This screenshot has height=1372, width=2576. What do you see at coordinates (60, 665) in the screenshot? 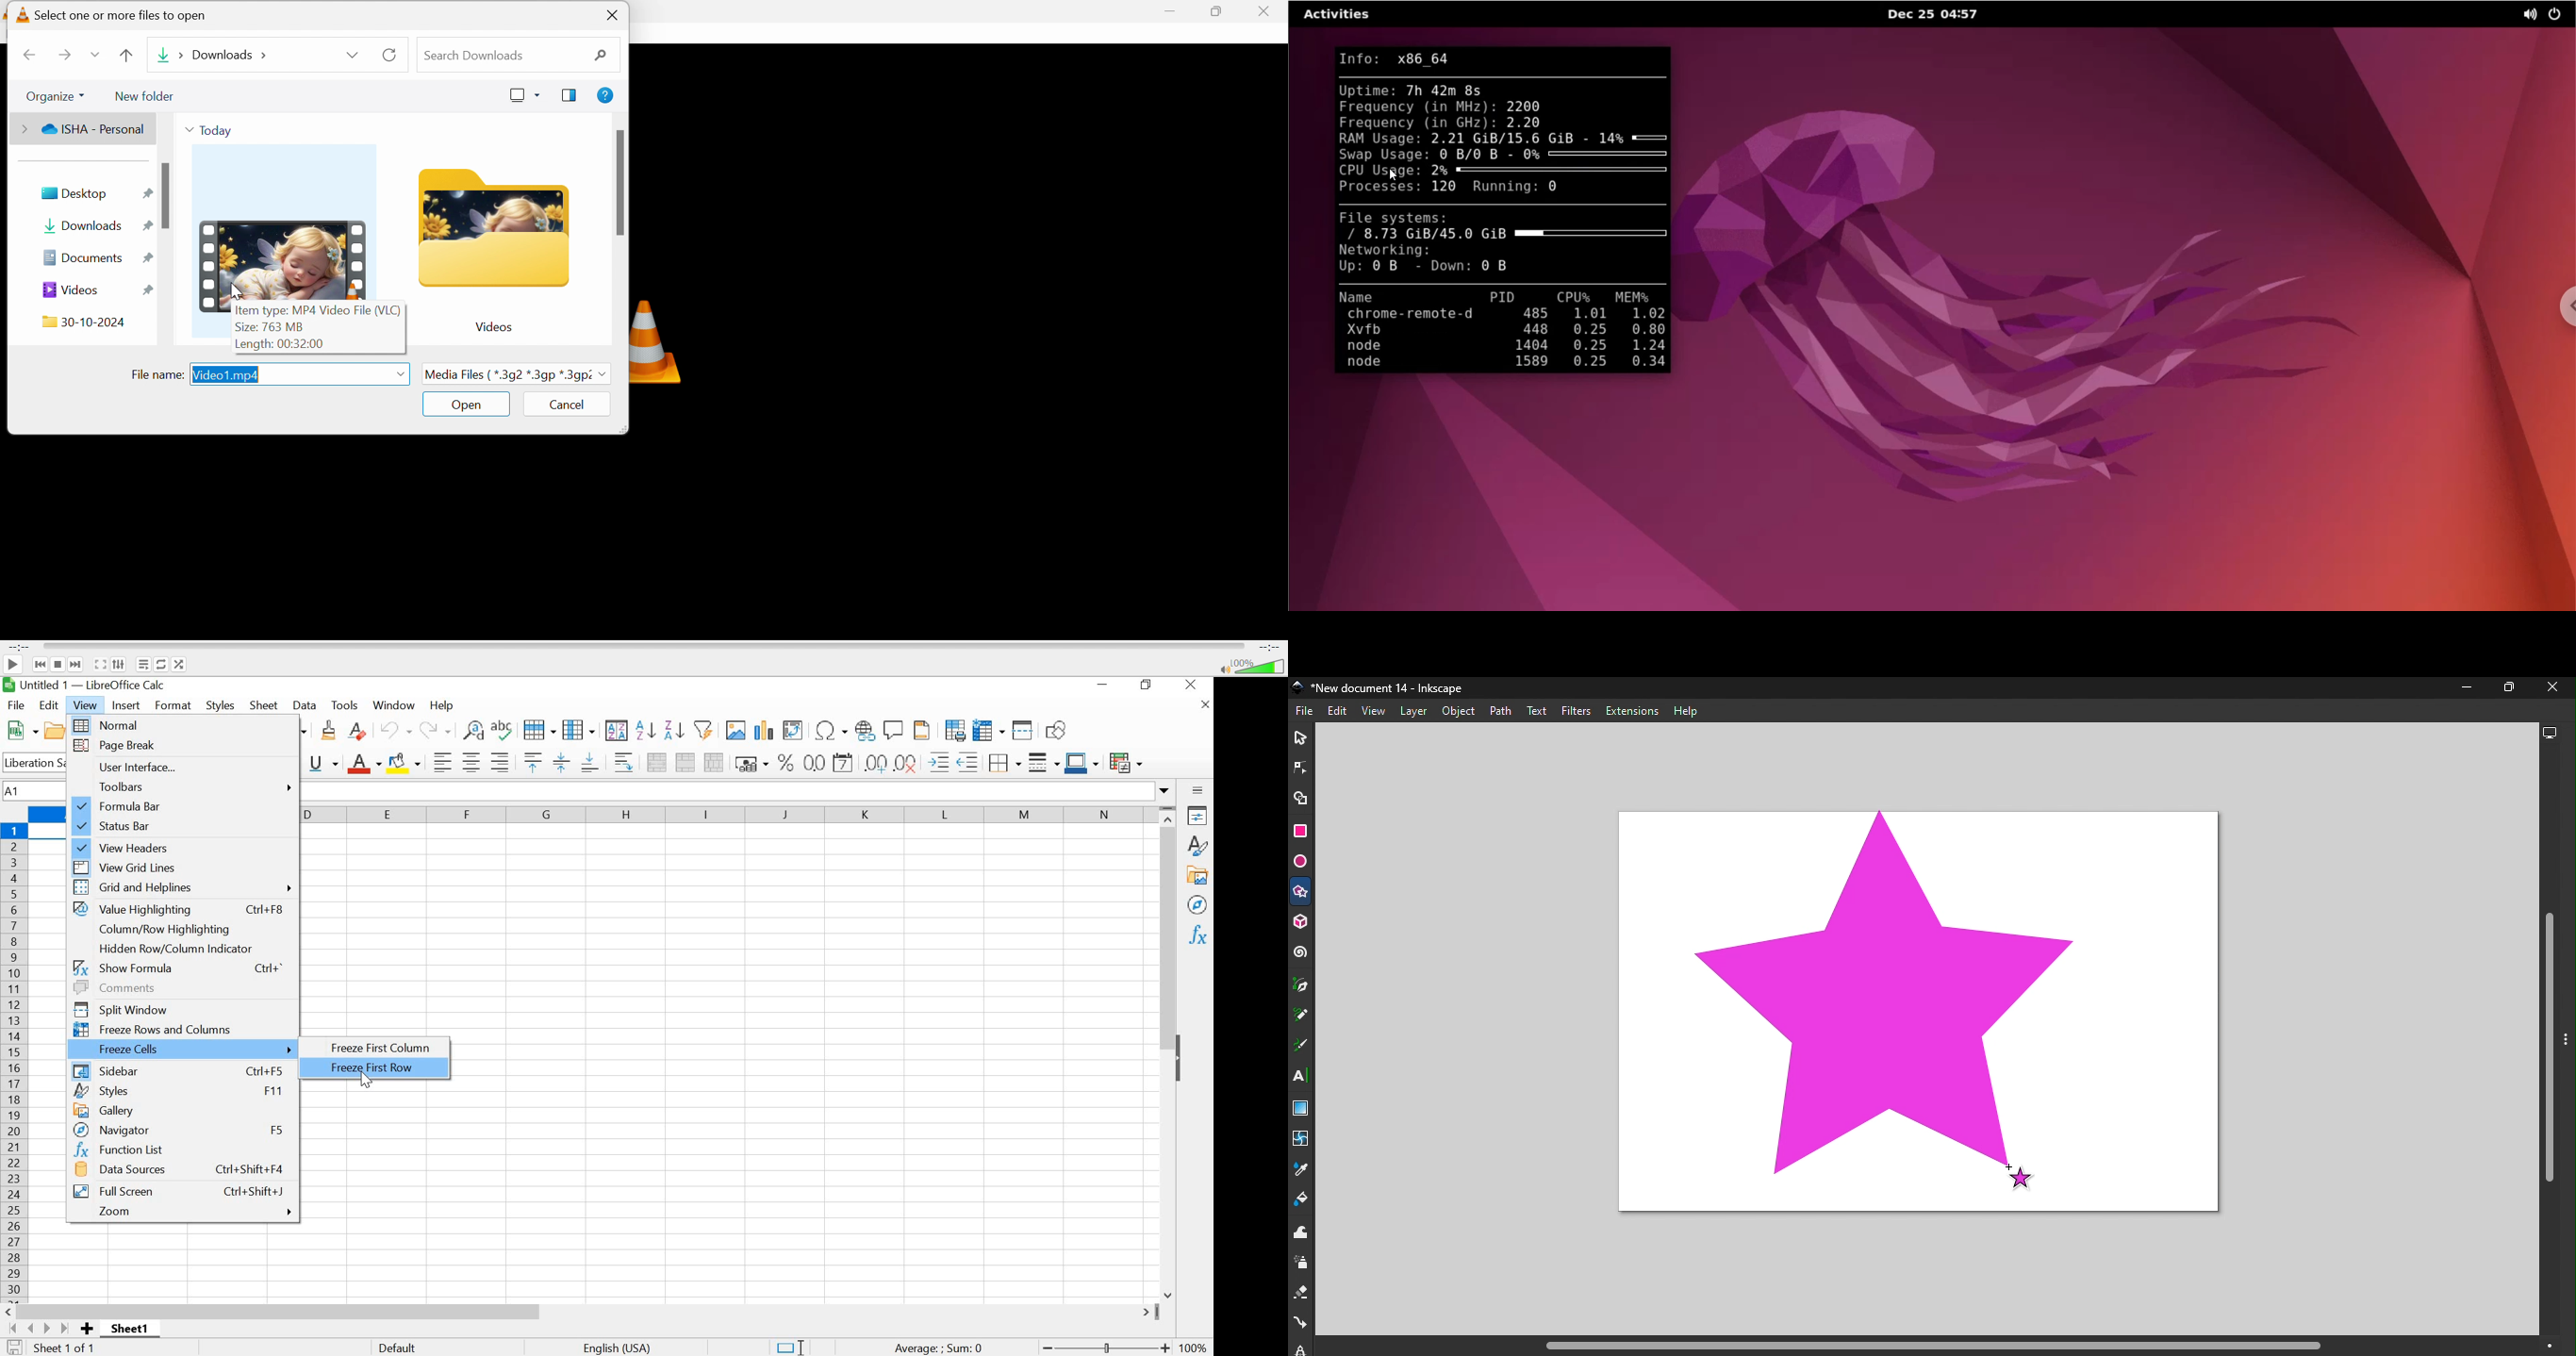
I see `Stop playback` at bounding box center [60, 665].